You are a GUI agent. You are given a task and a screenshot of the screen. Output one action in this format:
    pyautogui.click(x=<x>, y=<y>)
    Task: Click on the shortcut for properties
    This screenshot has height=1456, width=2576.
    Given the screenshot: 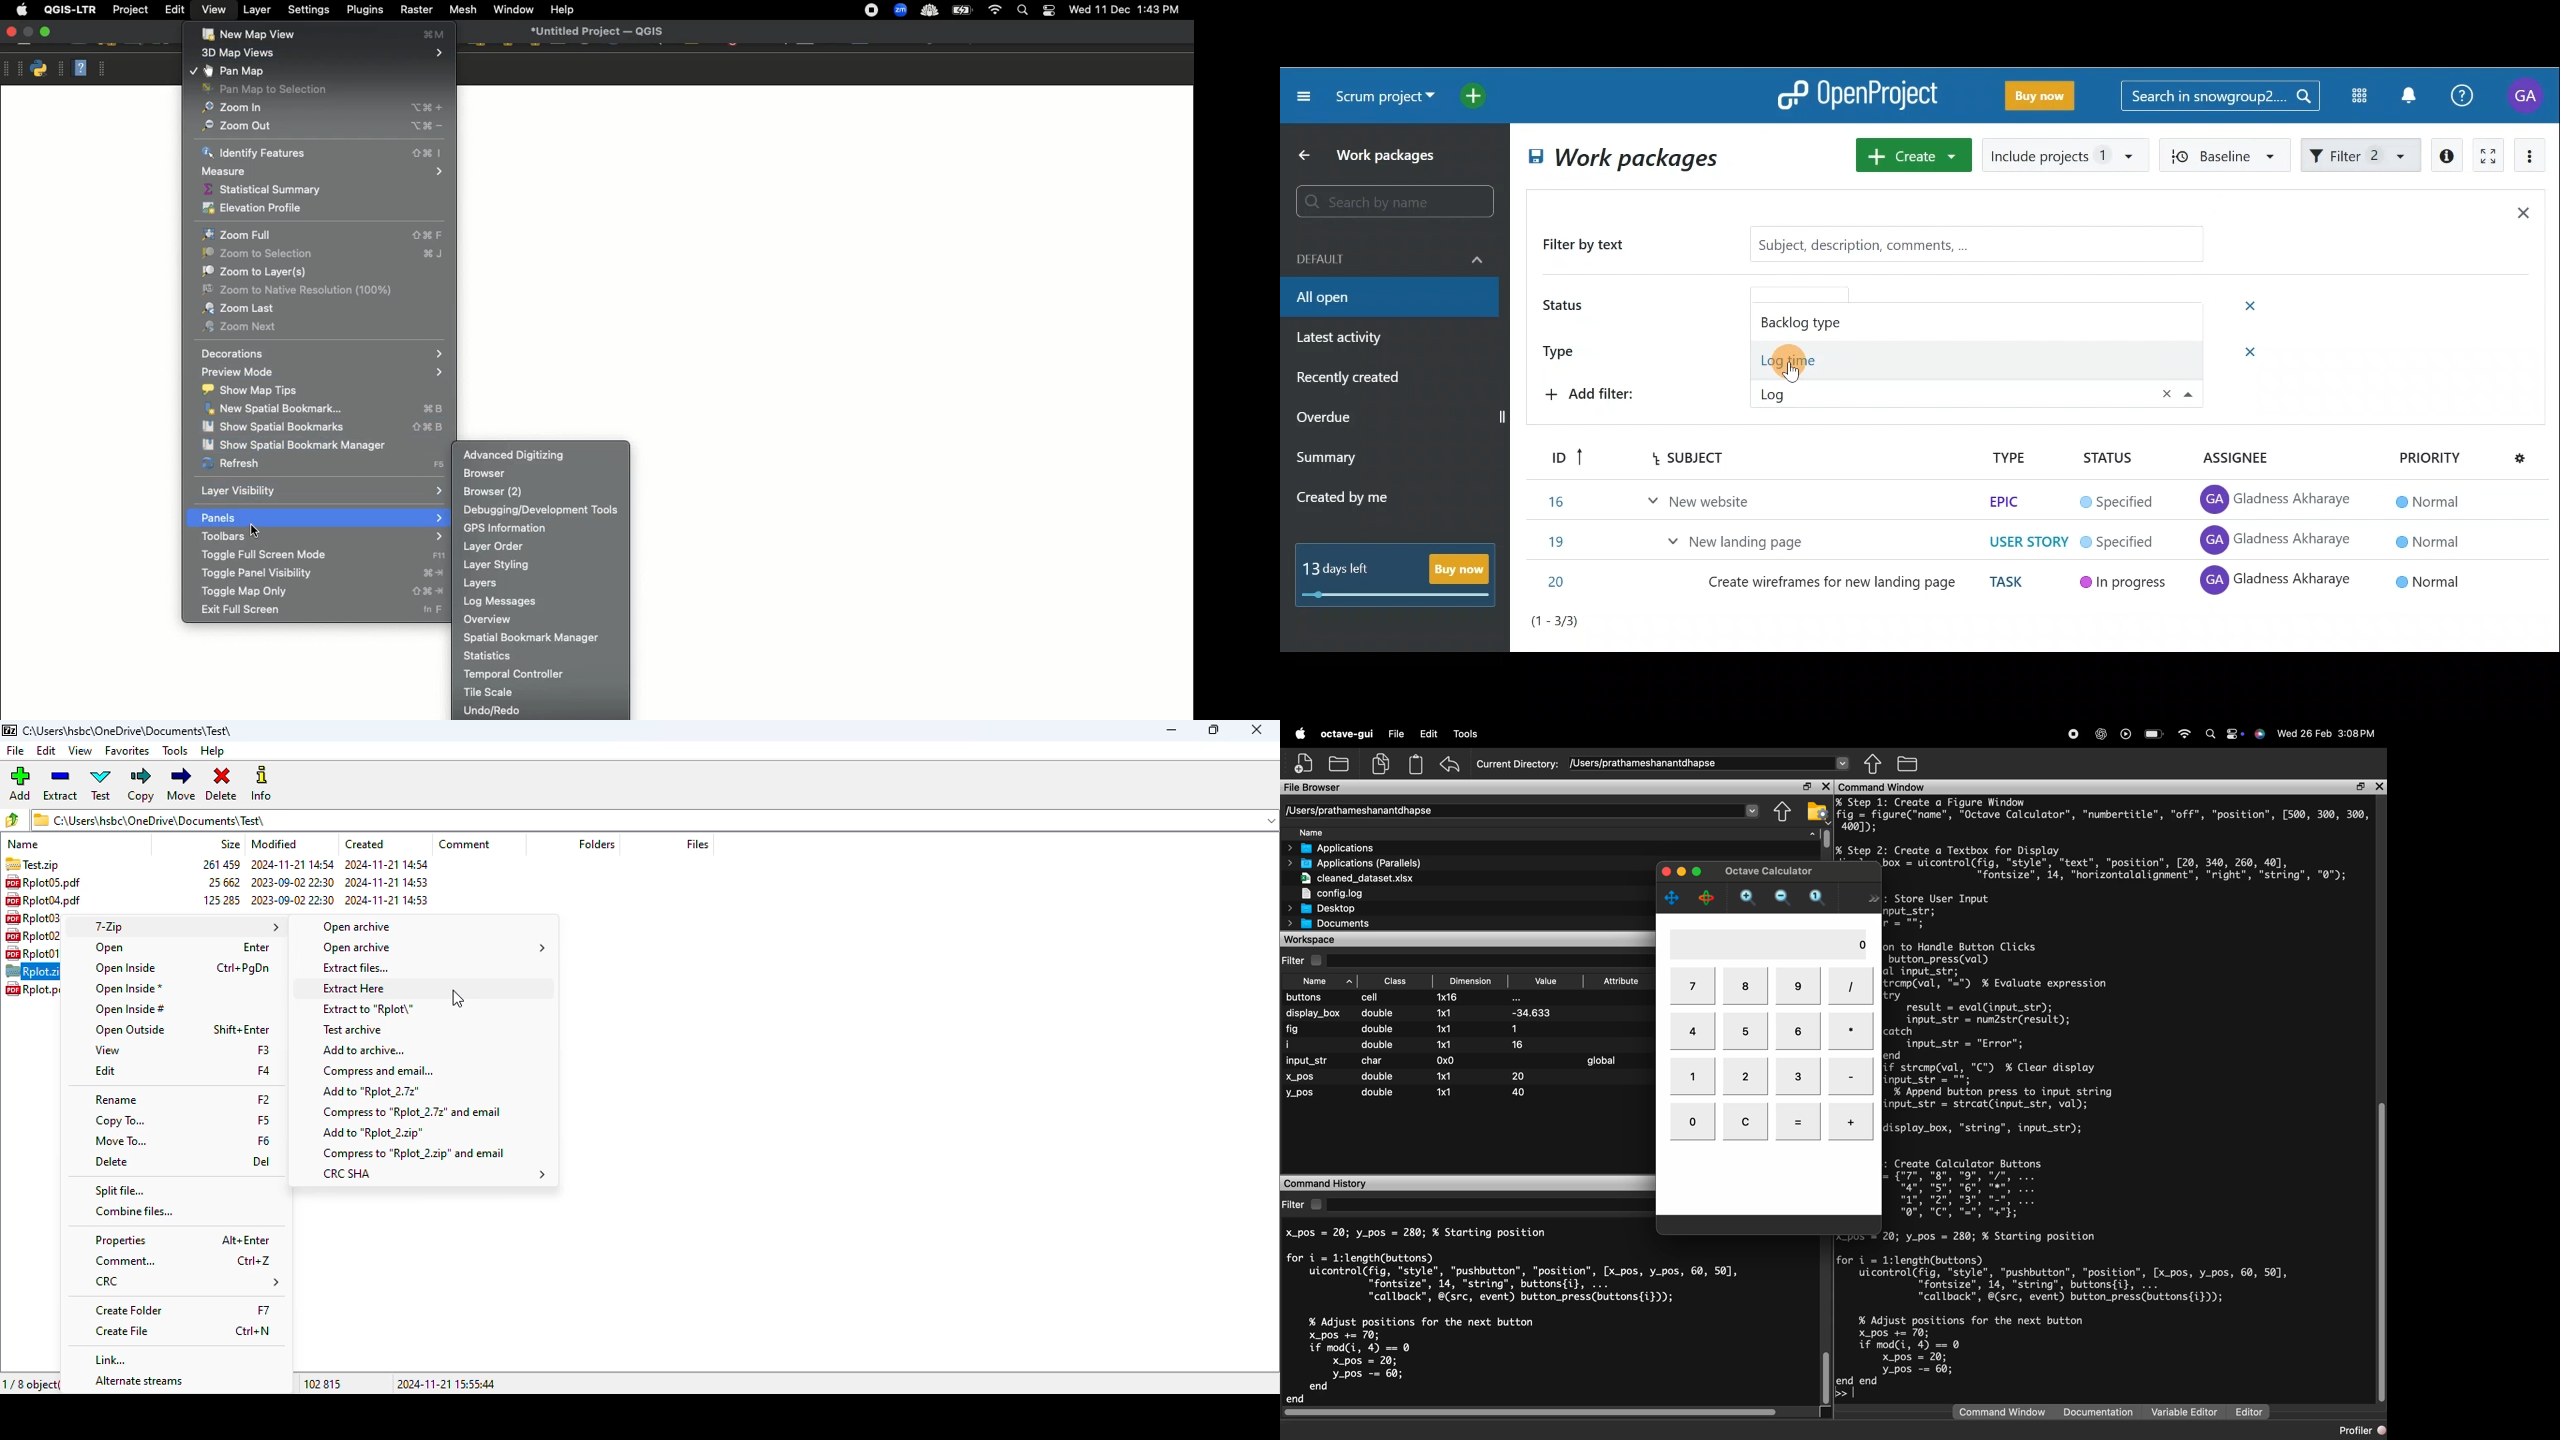 What is the action you would take?
    pyautogui.click(x=245, y=1239)
    